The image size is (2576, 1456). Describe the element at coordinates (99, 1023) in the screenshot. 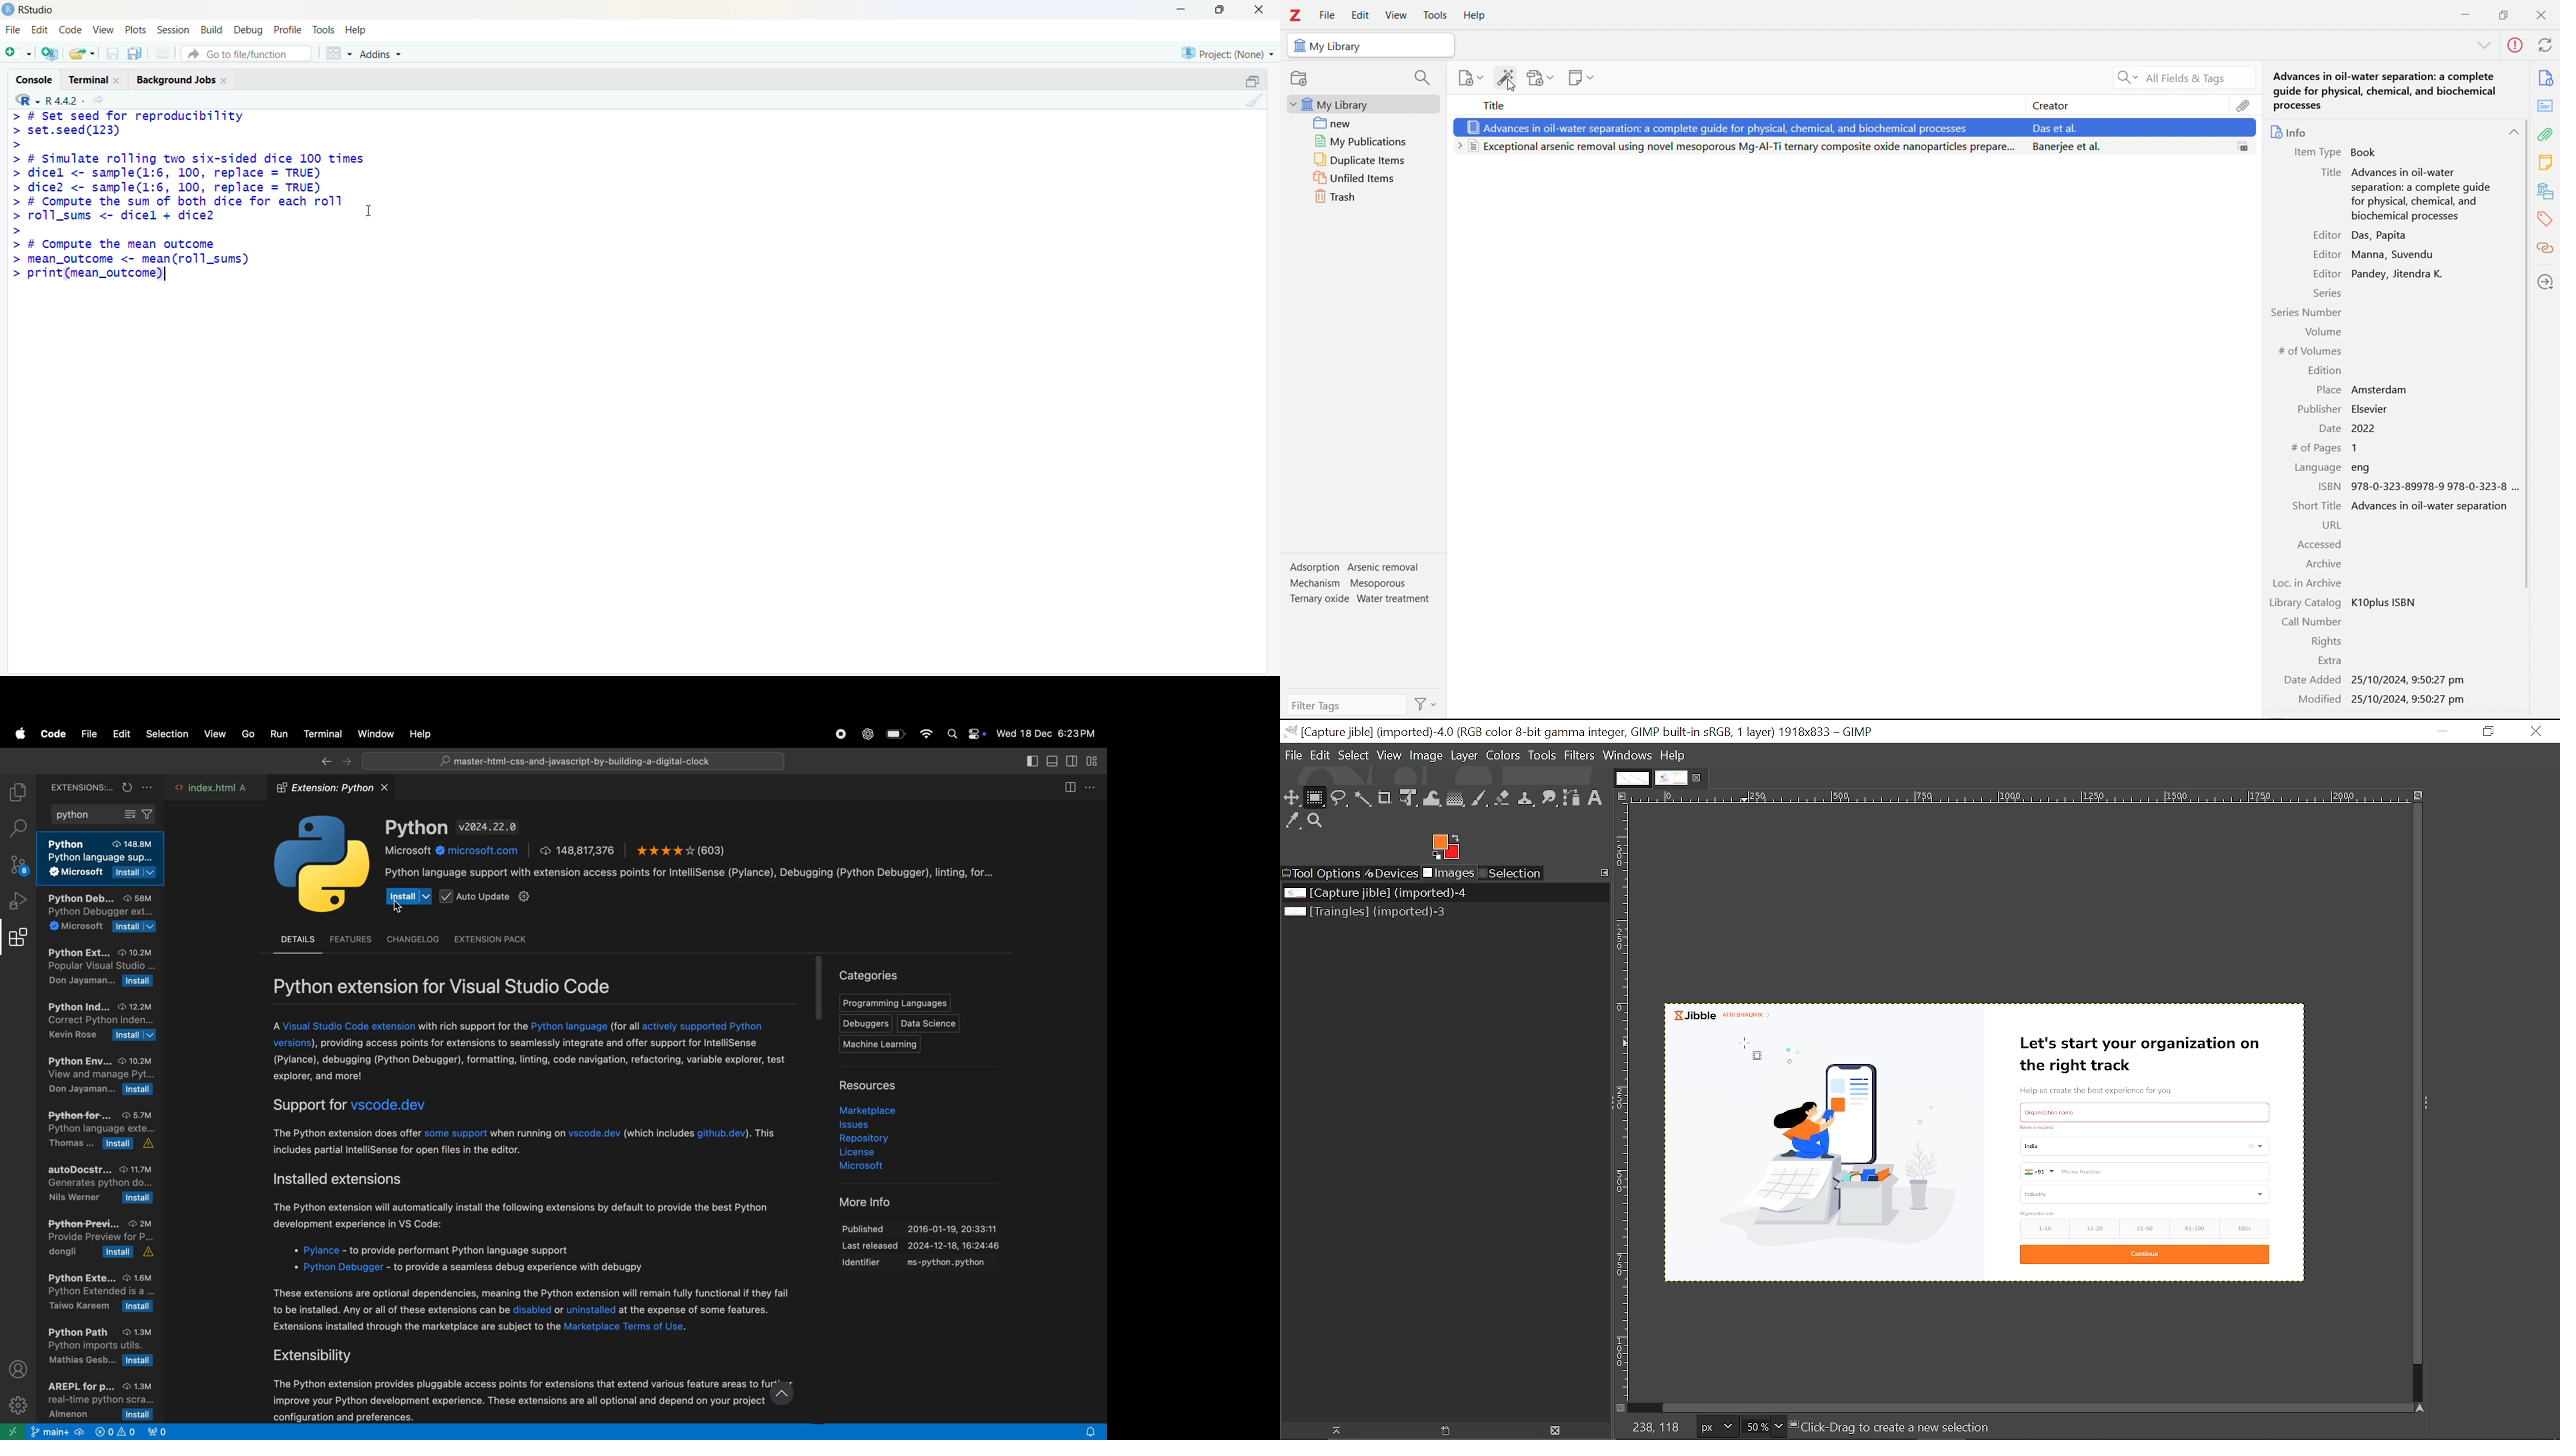

I see `correct python` at that location.